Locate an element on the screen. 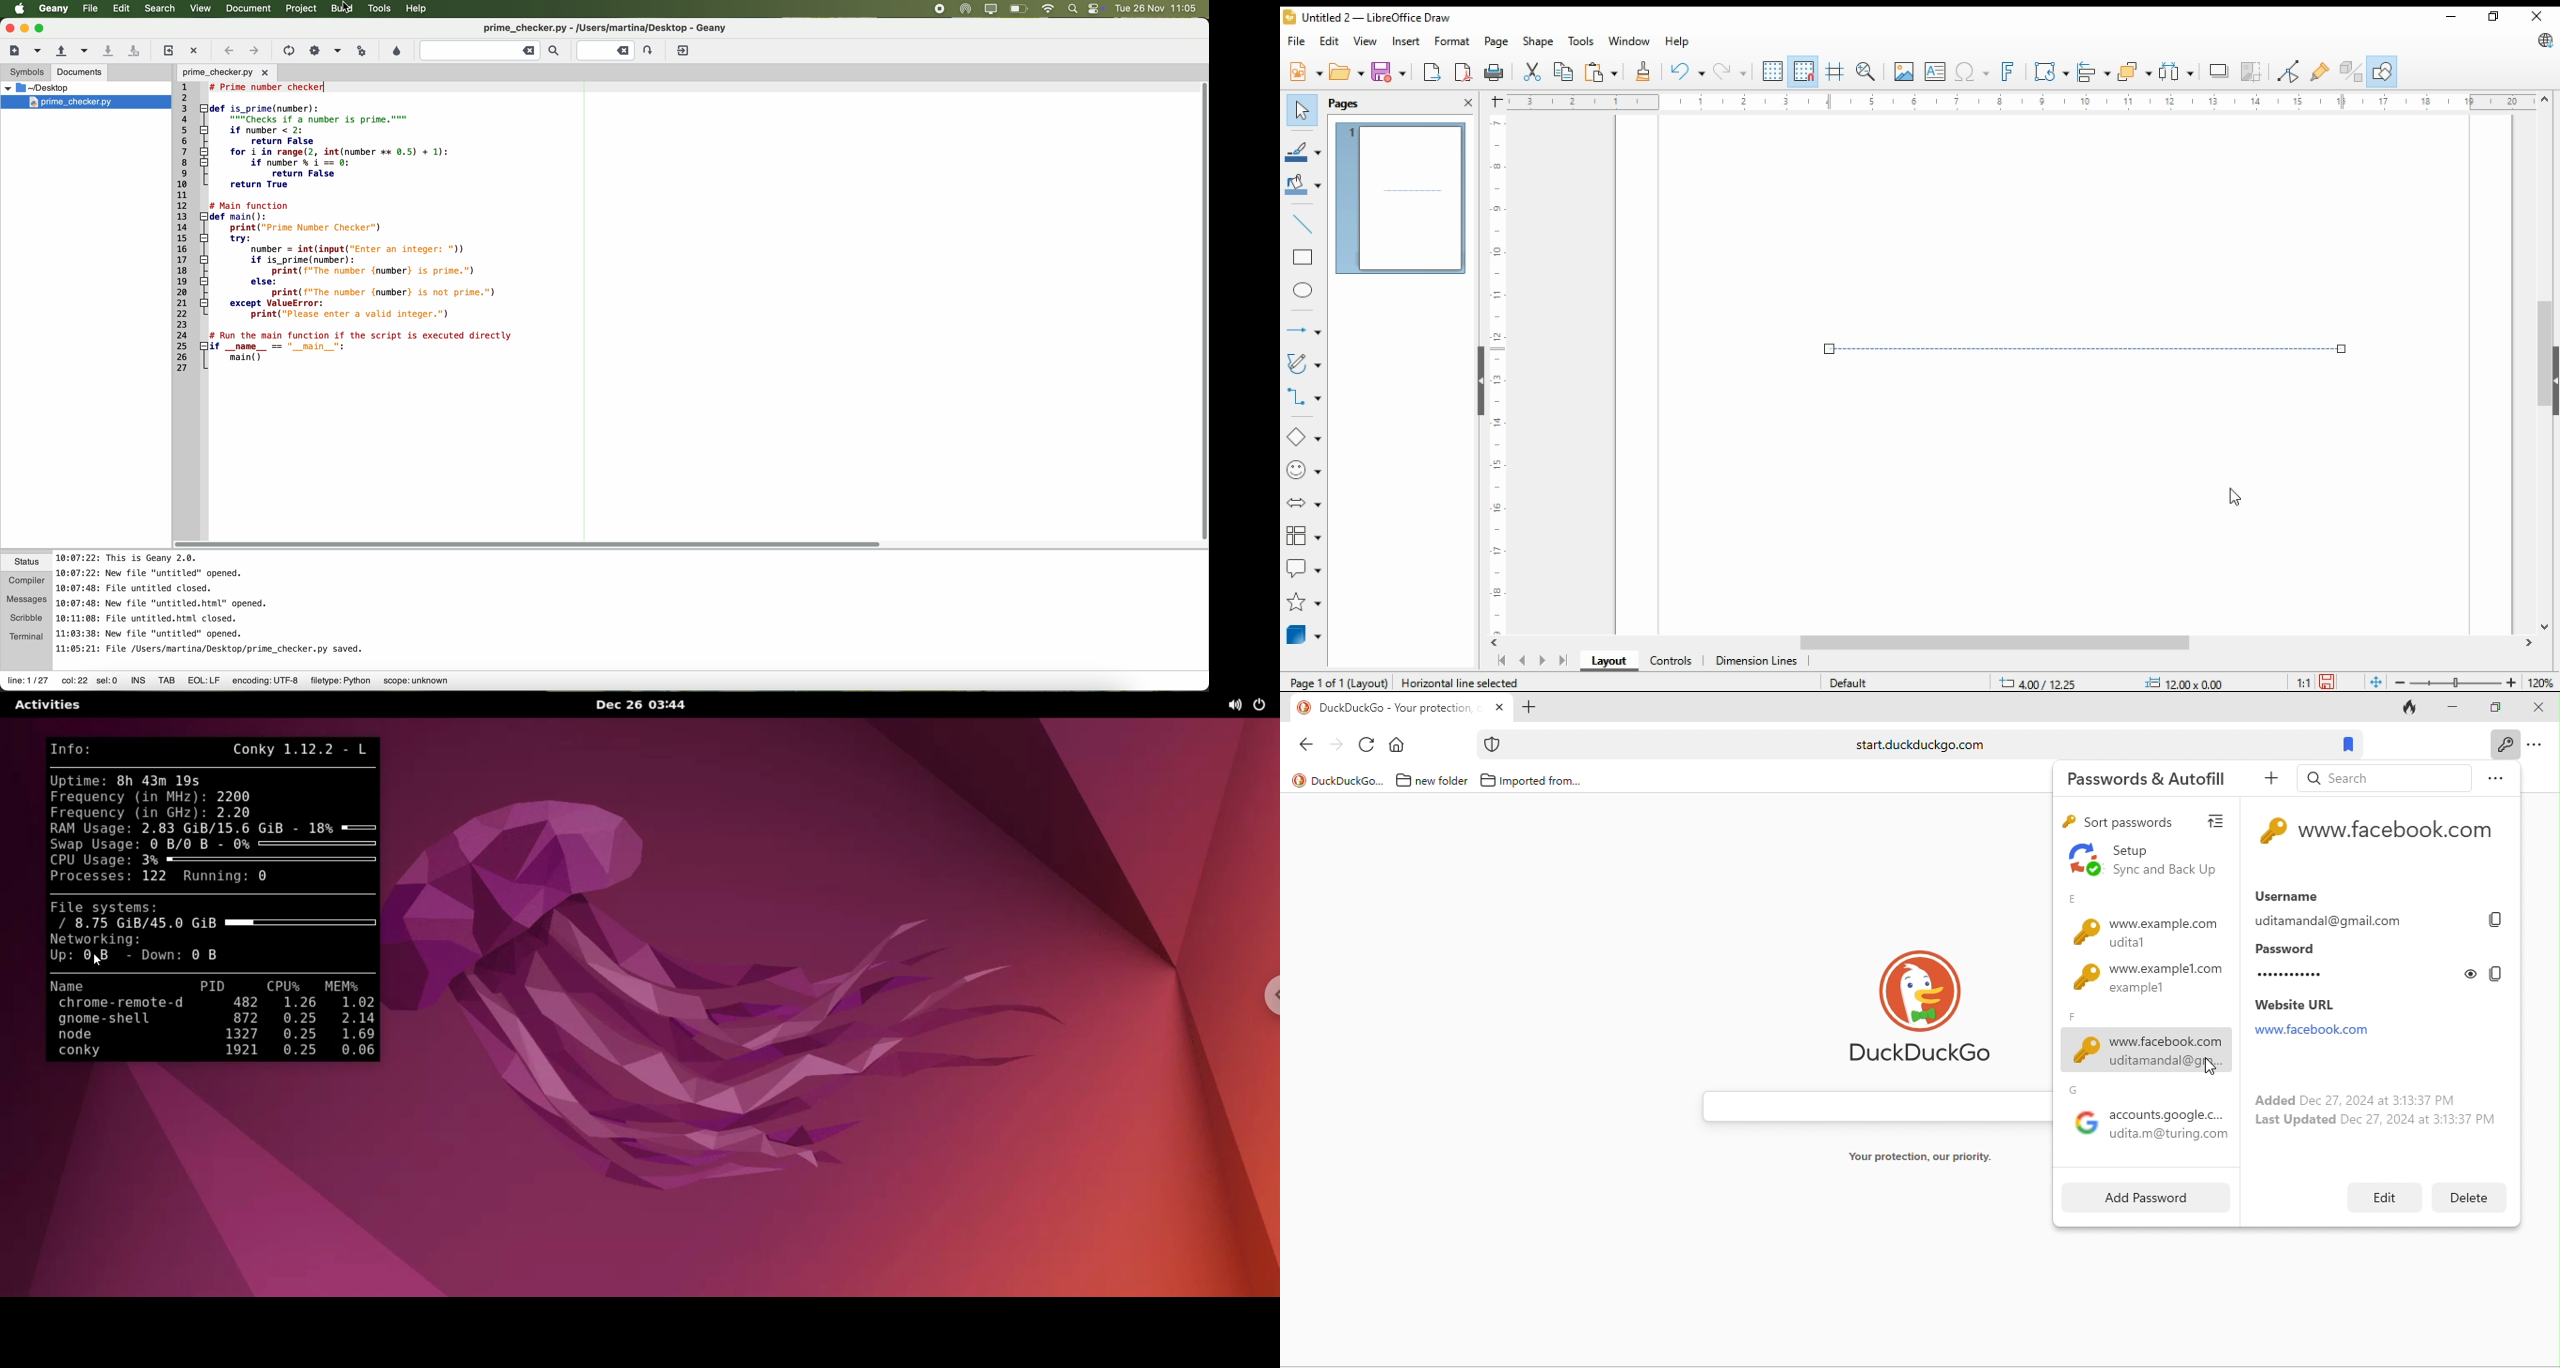 This screenshot has height=1372, width=2576. scroll bar is located at coordinates (2544, 363).